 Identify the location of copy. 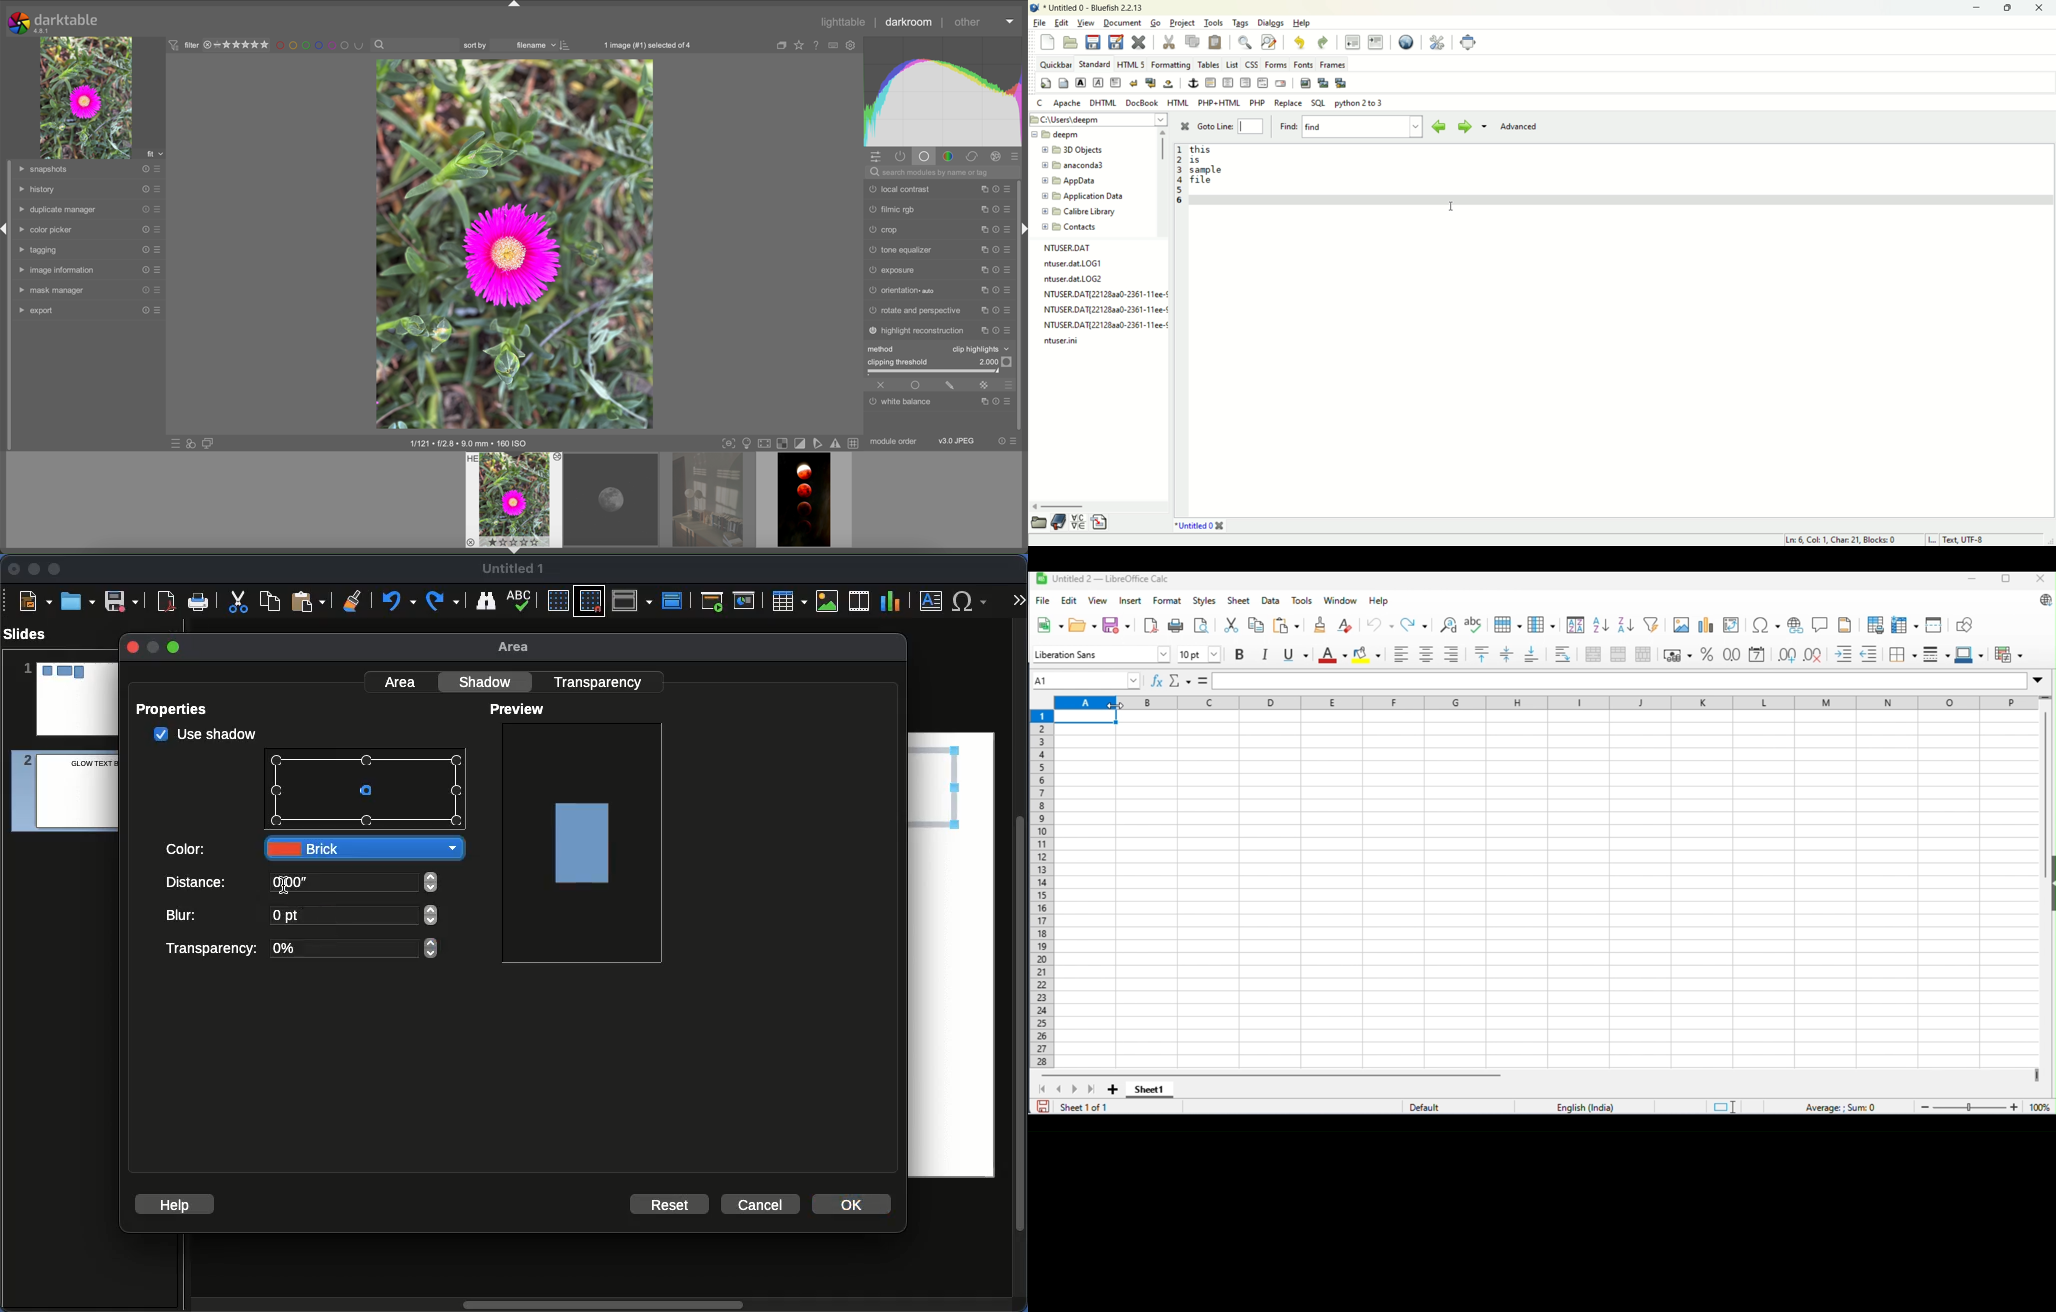
(984, 331).